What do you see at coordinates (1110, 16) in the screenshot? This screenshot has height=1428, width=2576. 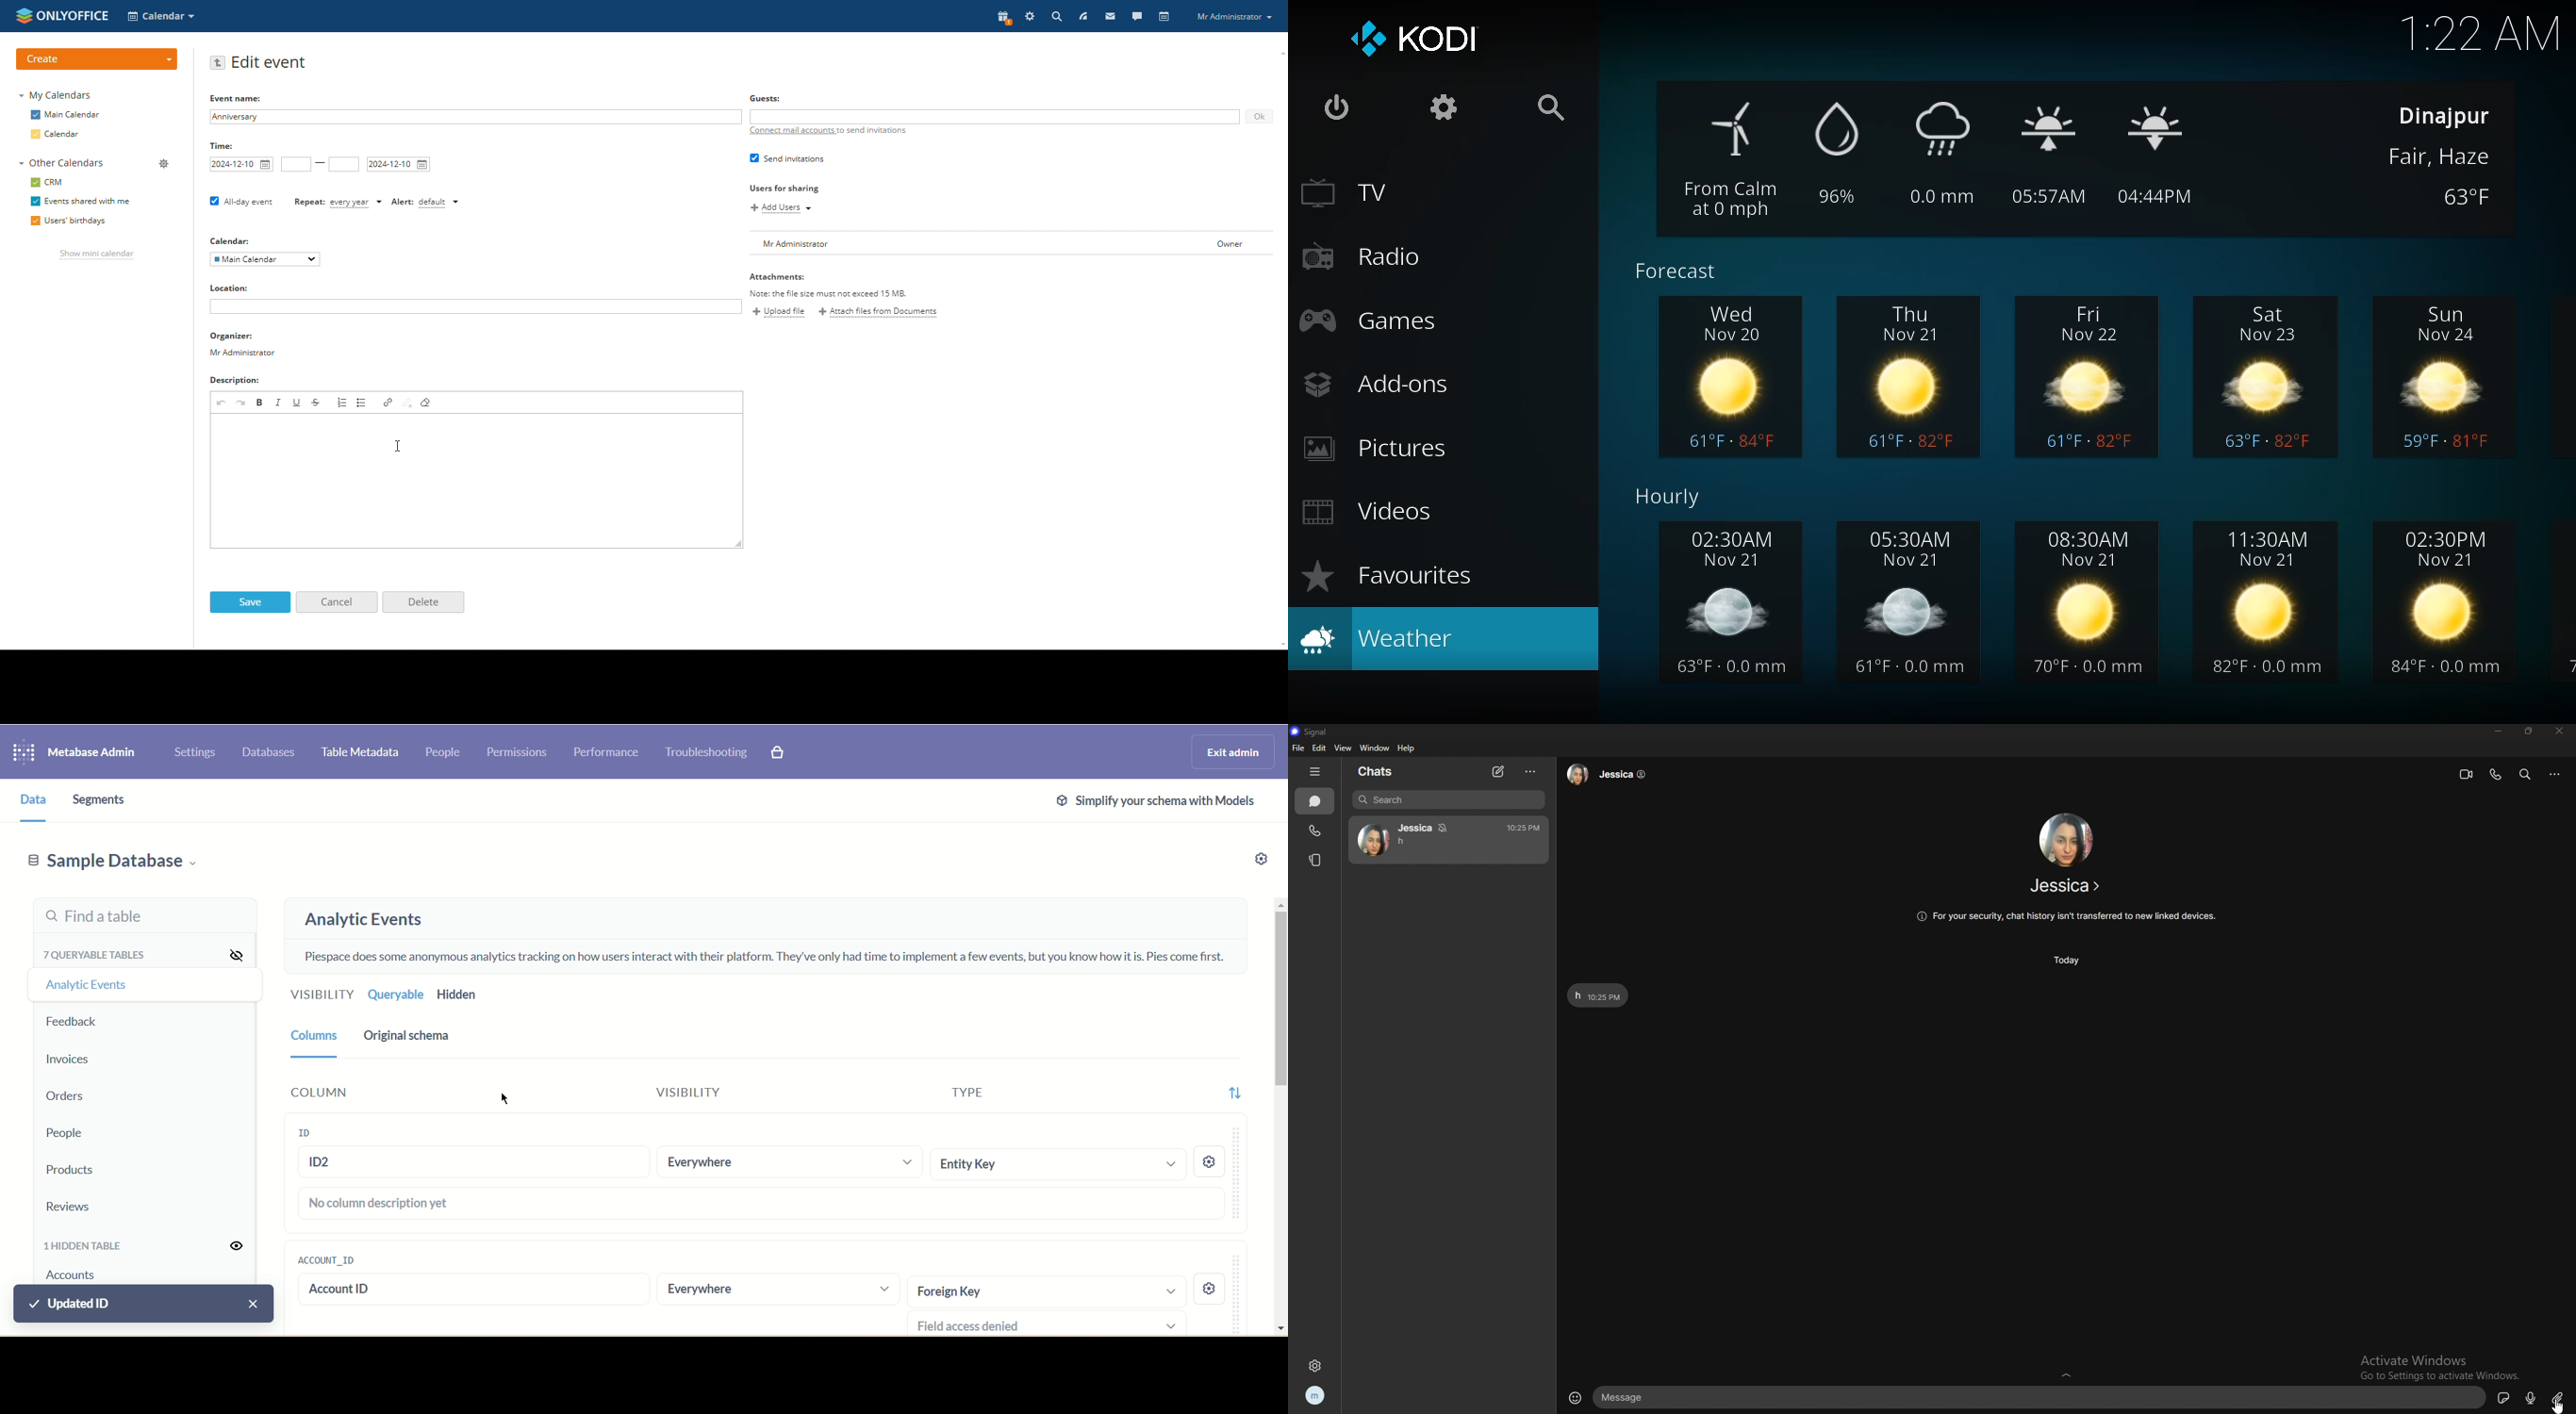 I see `mail` at bounding box center [1110, 16].